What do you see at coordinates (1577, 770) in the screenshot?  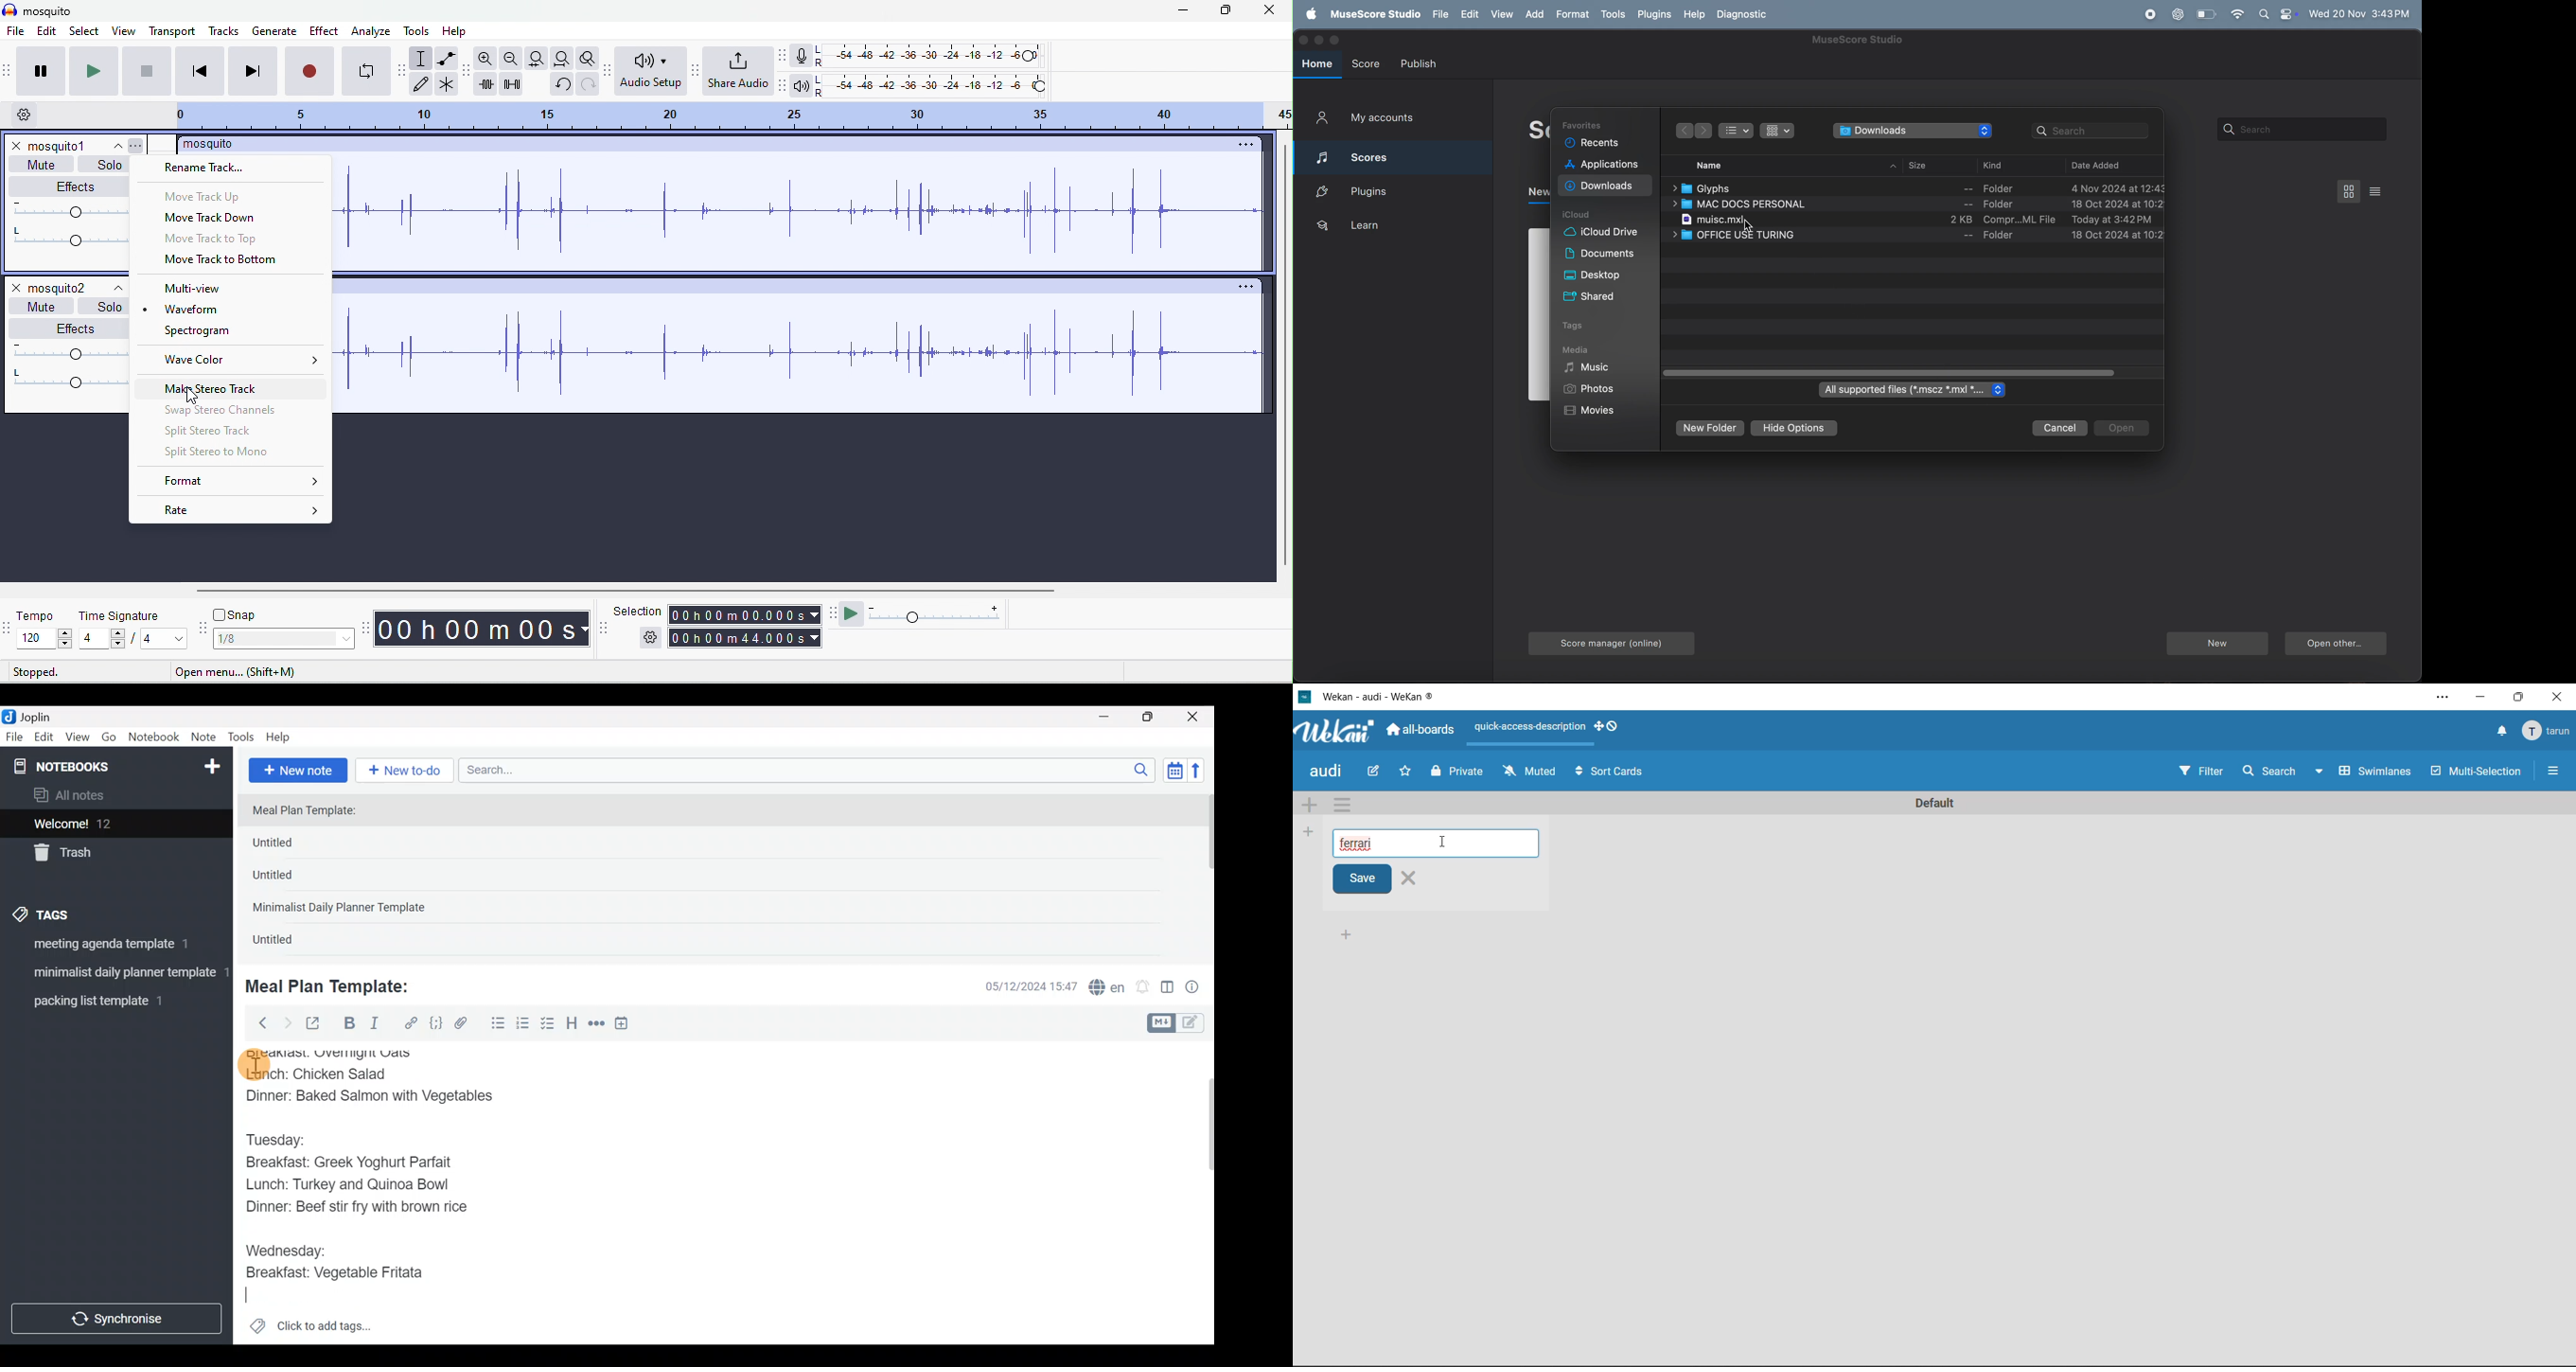 I see `Arrows` at bounding box center [1577, 770].